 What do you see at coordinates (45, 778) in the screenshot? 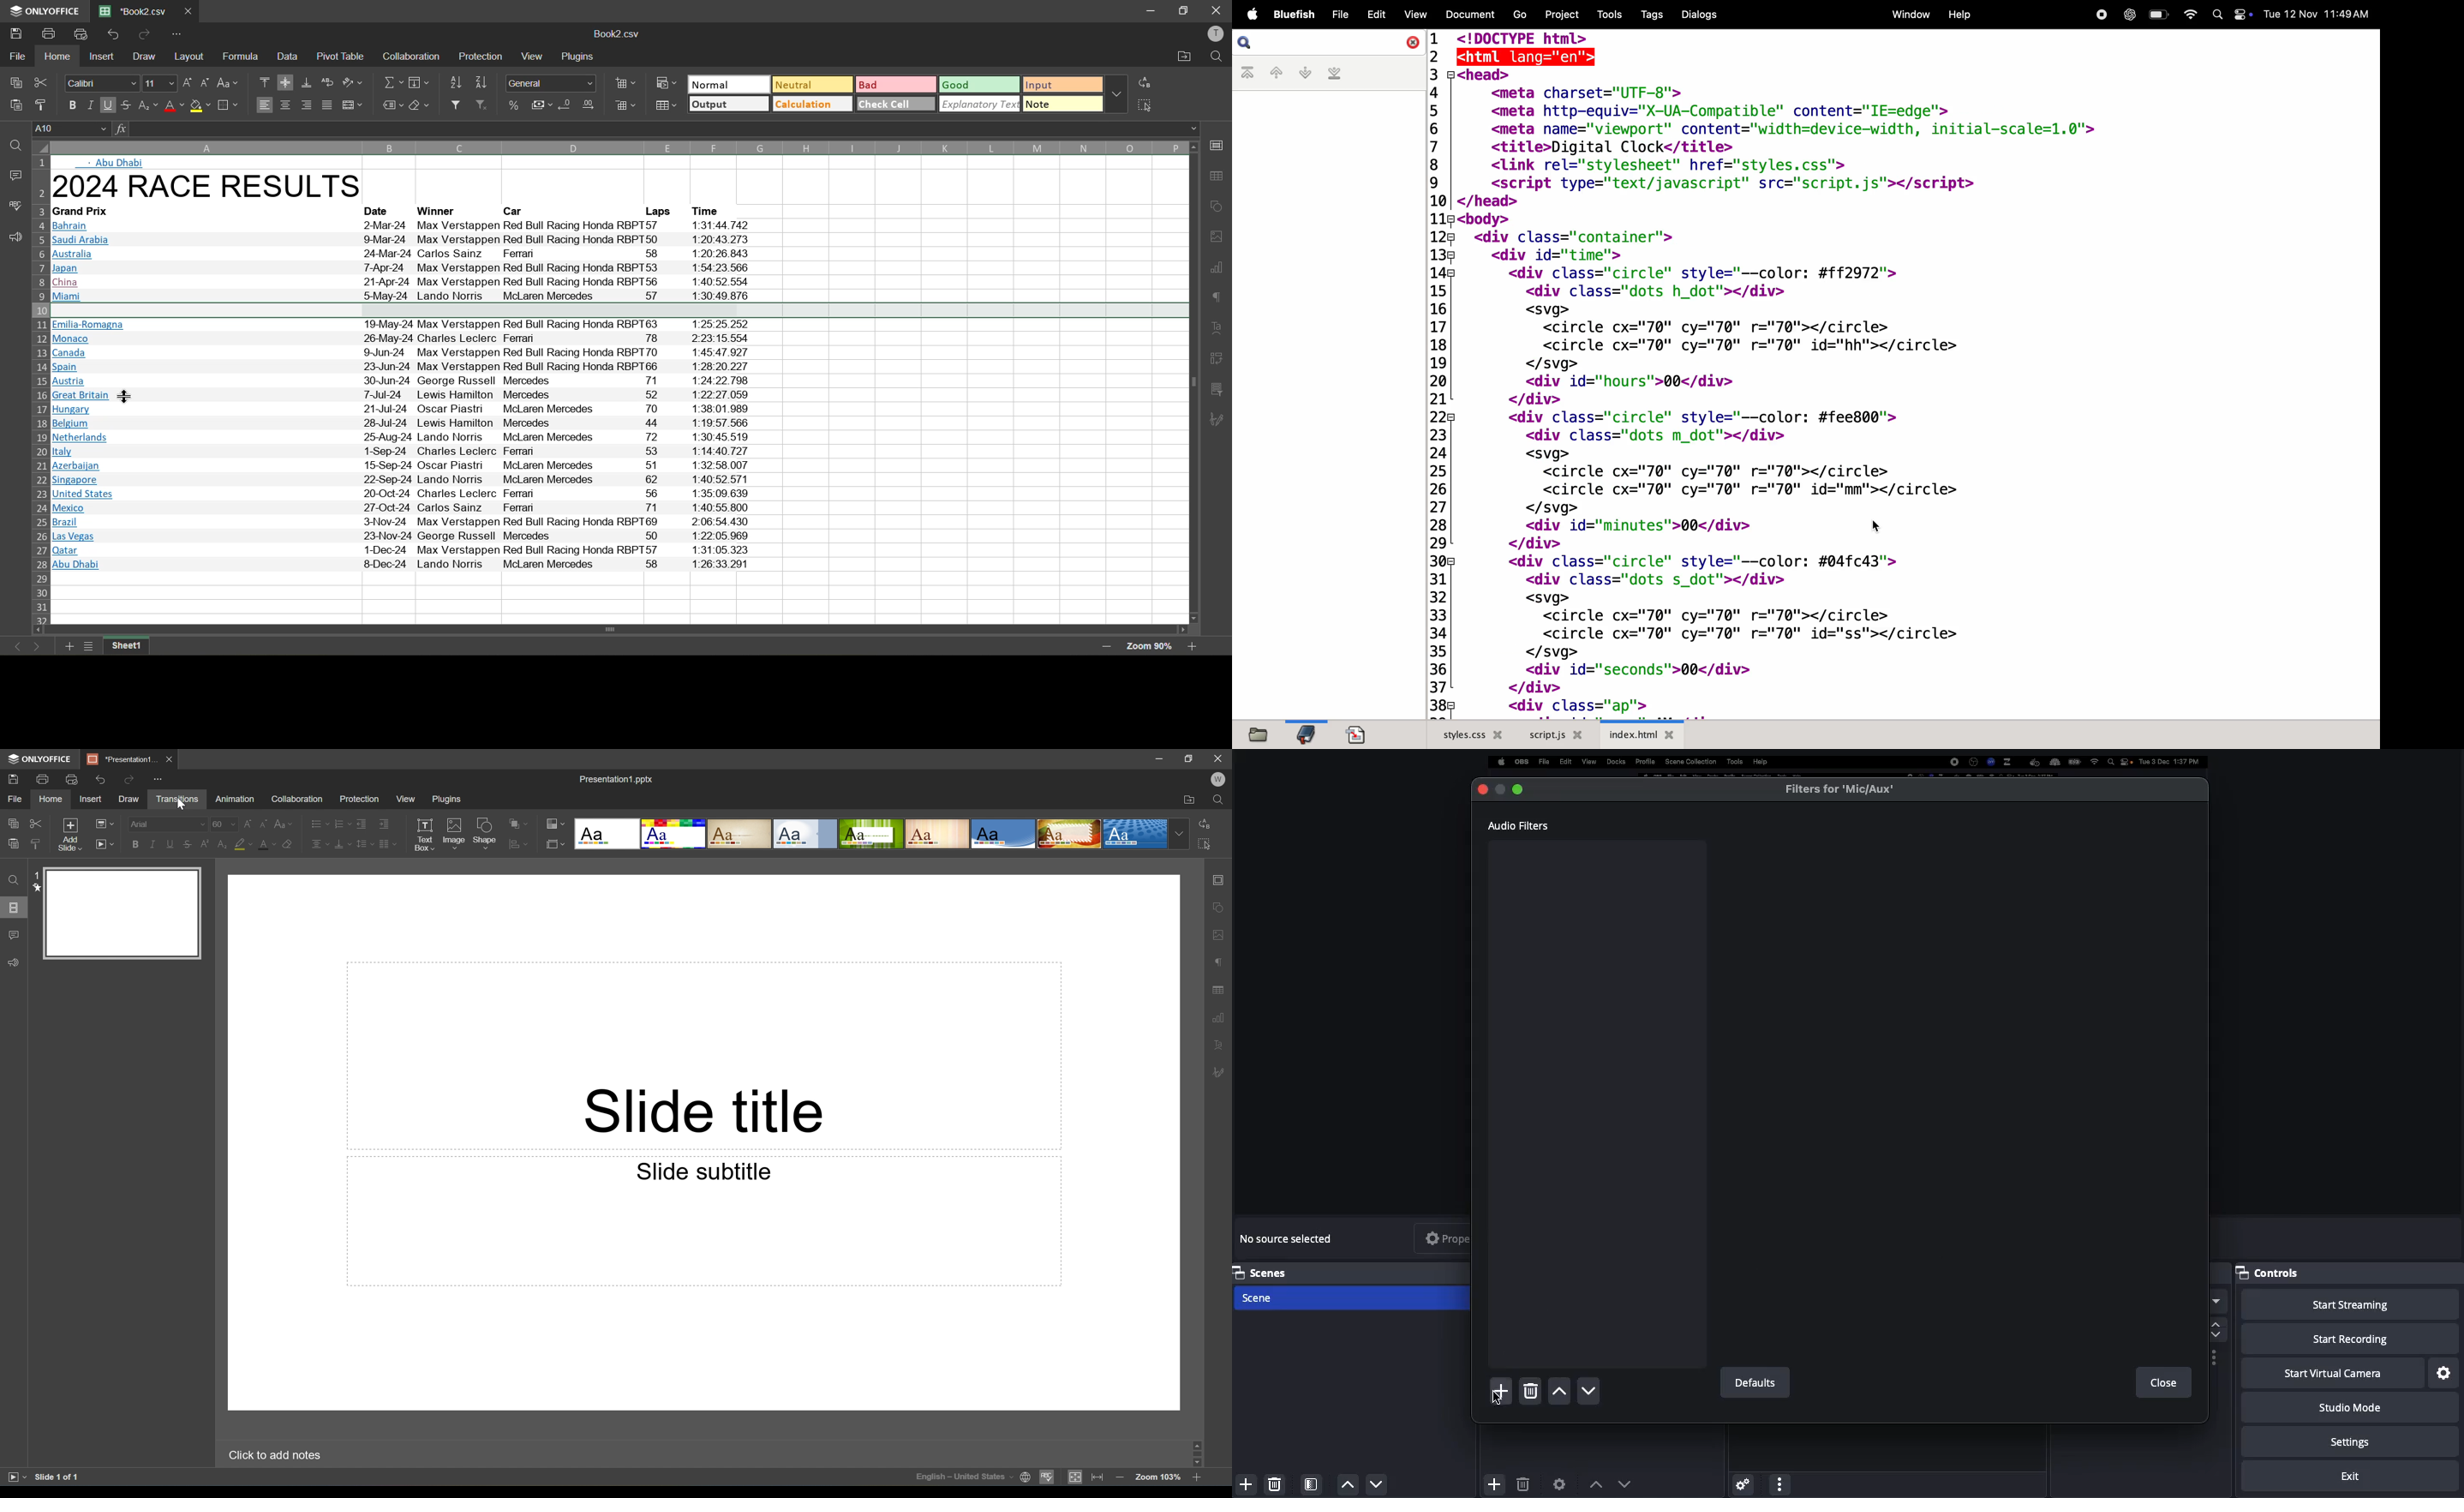
I see `Print a file` at bounding box center [45, 778].